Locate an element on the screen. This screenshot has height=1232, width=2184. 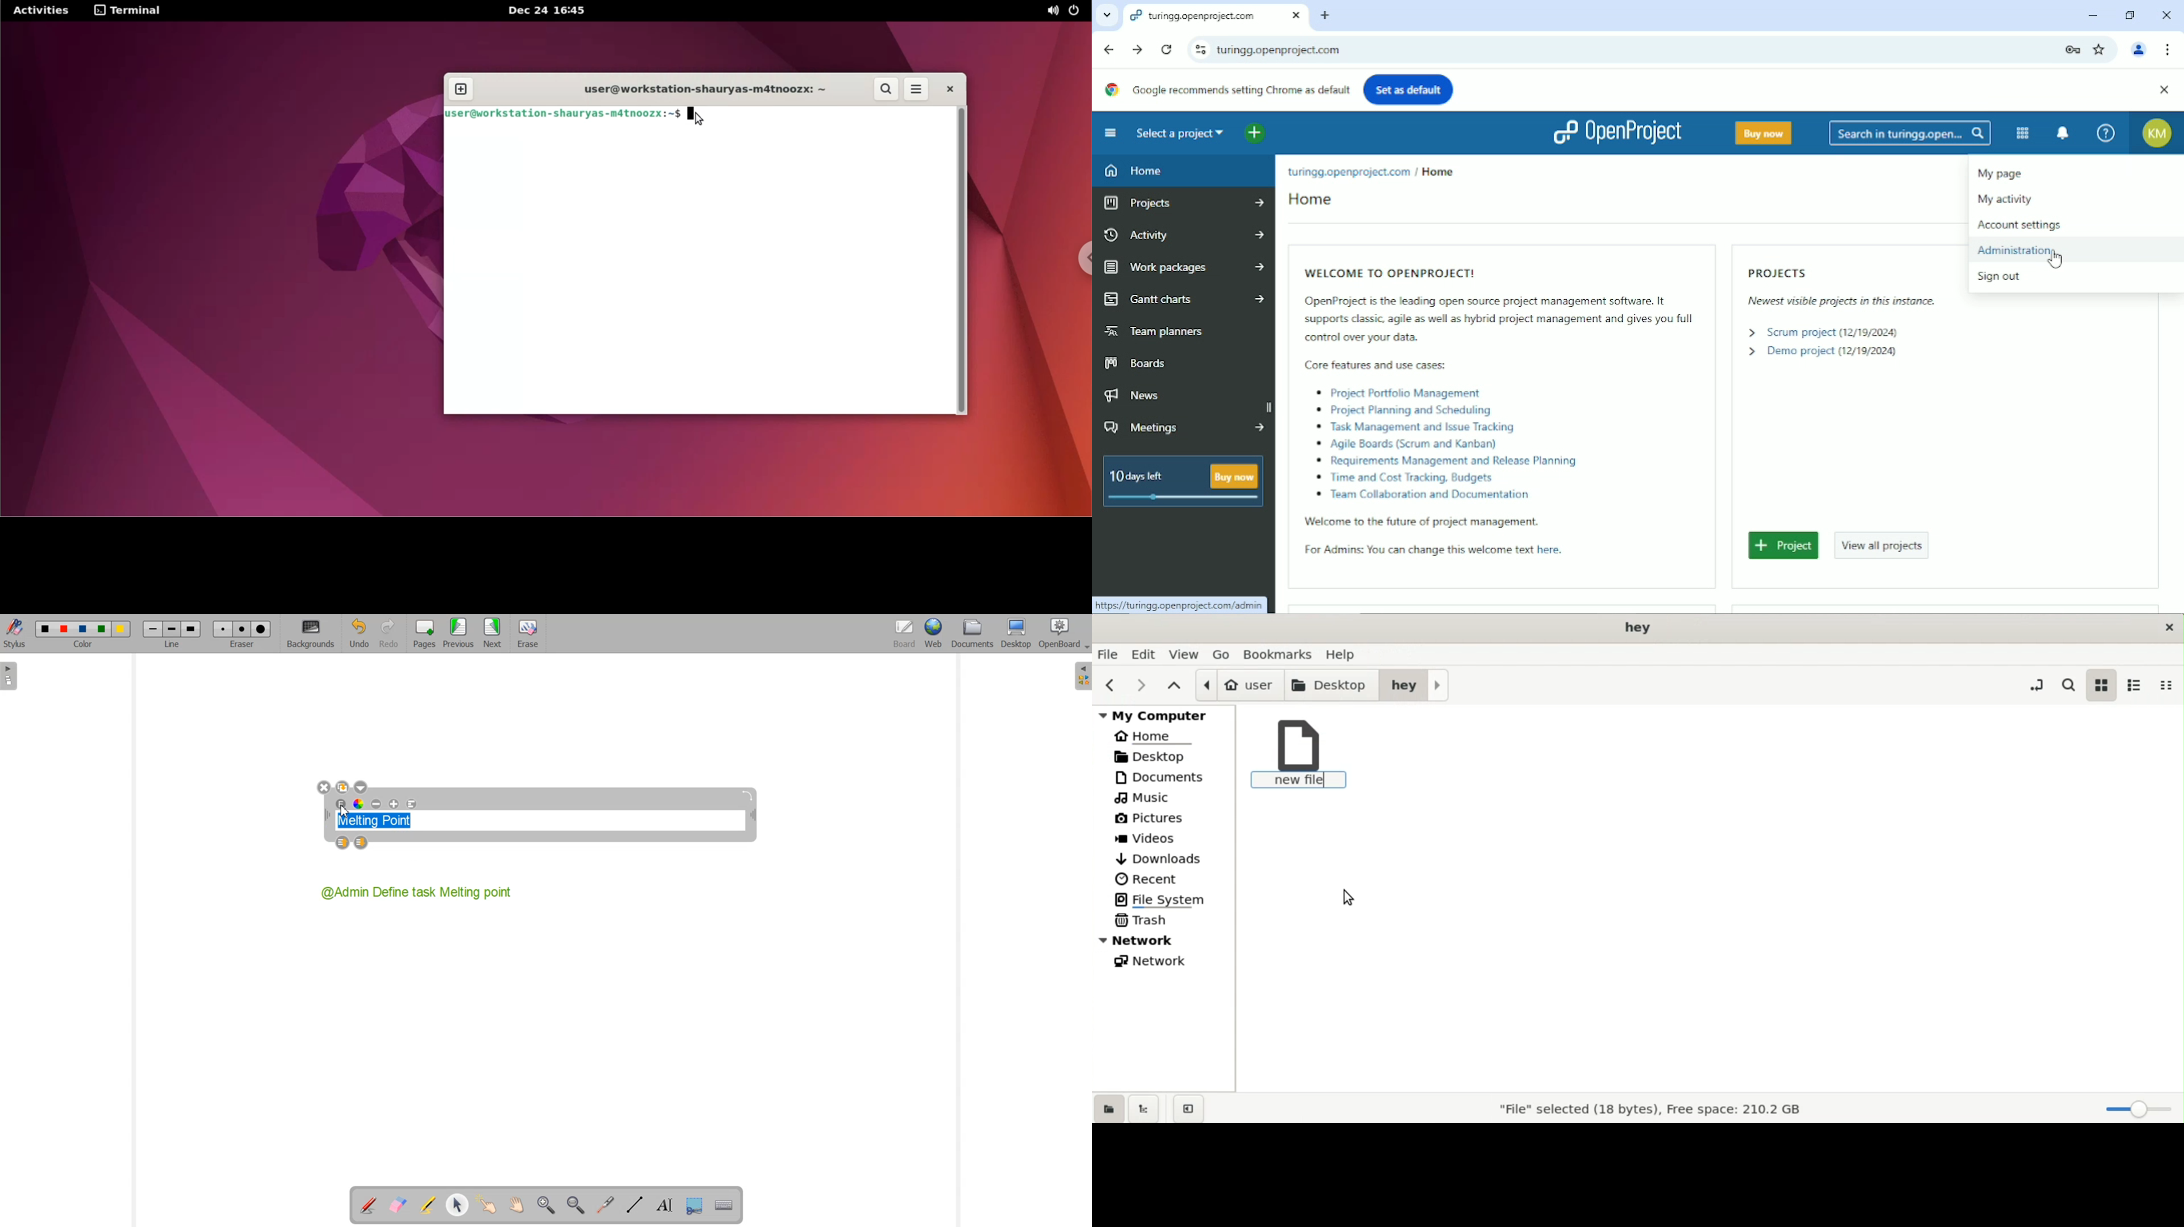
new file is located at coordinates (1301, 755).